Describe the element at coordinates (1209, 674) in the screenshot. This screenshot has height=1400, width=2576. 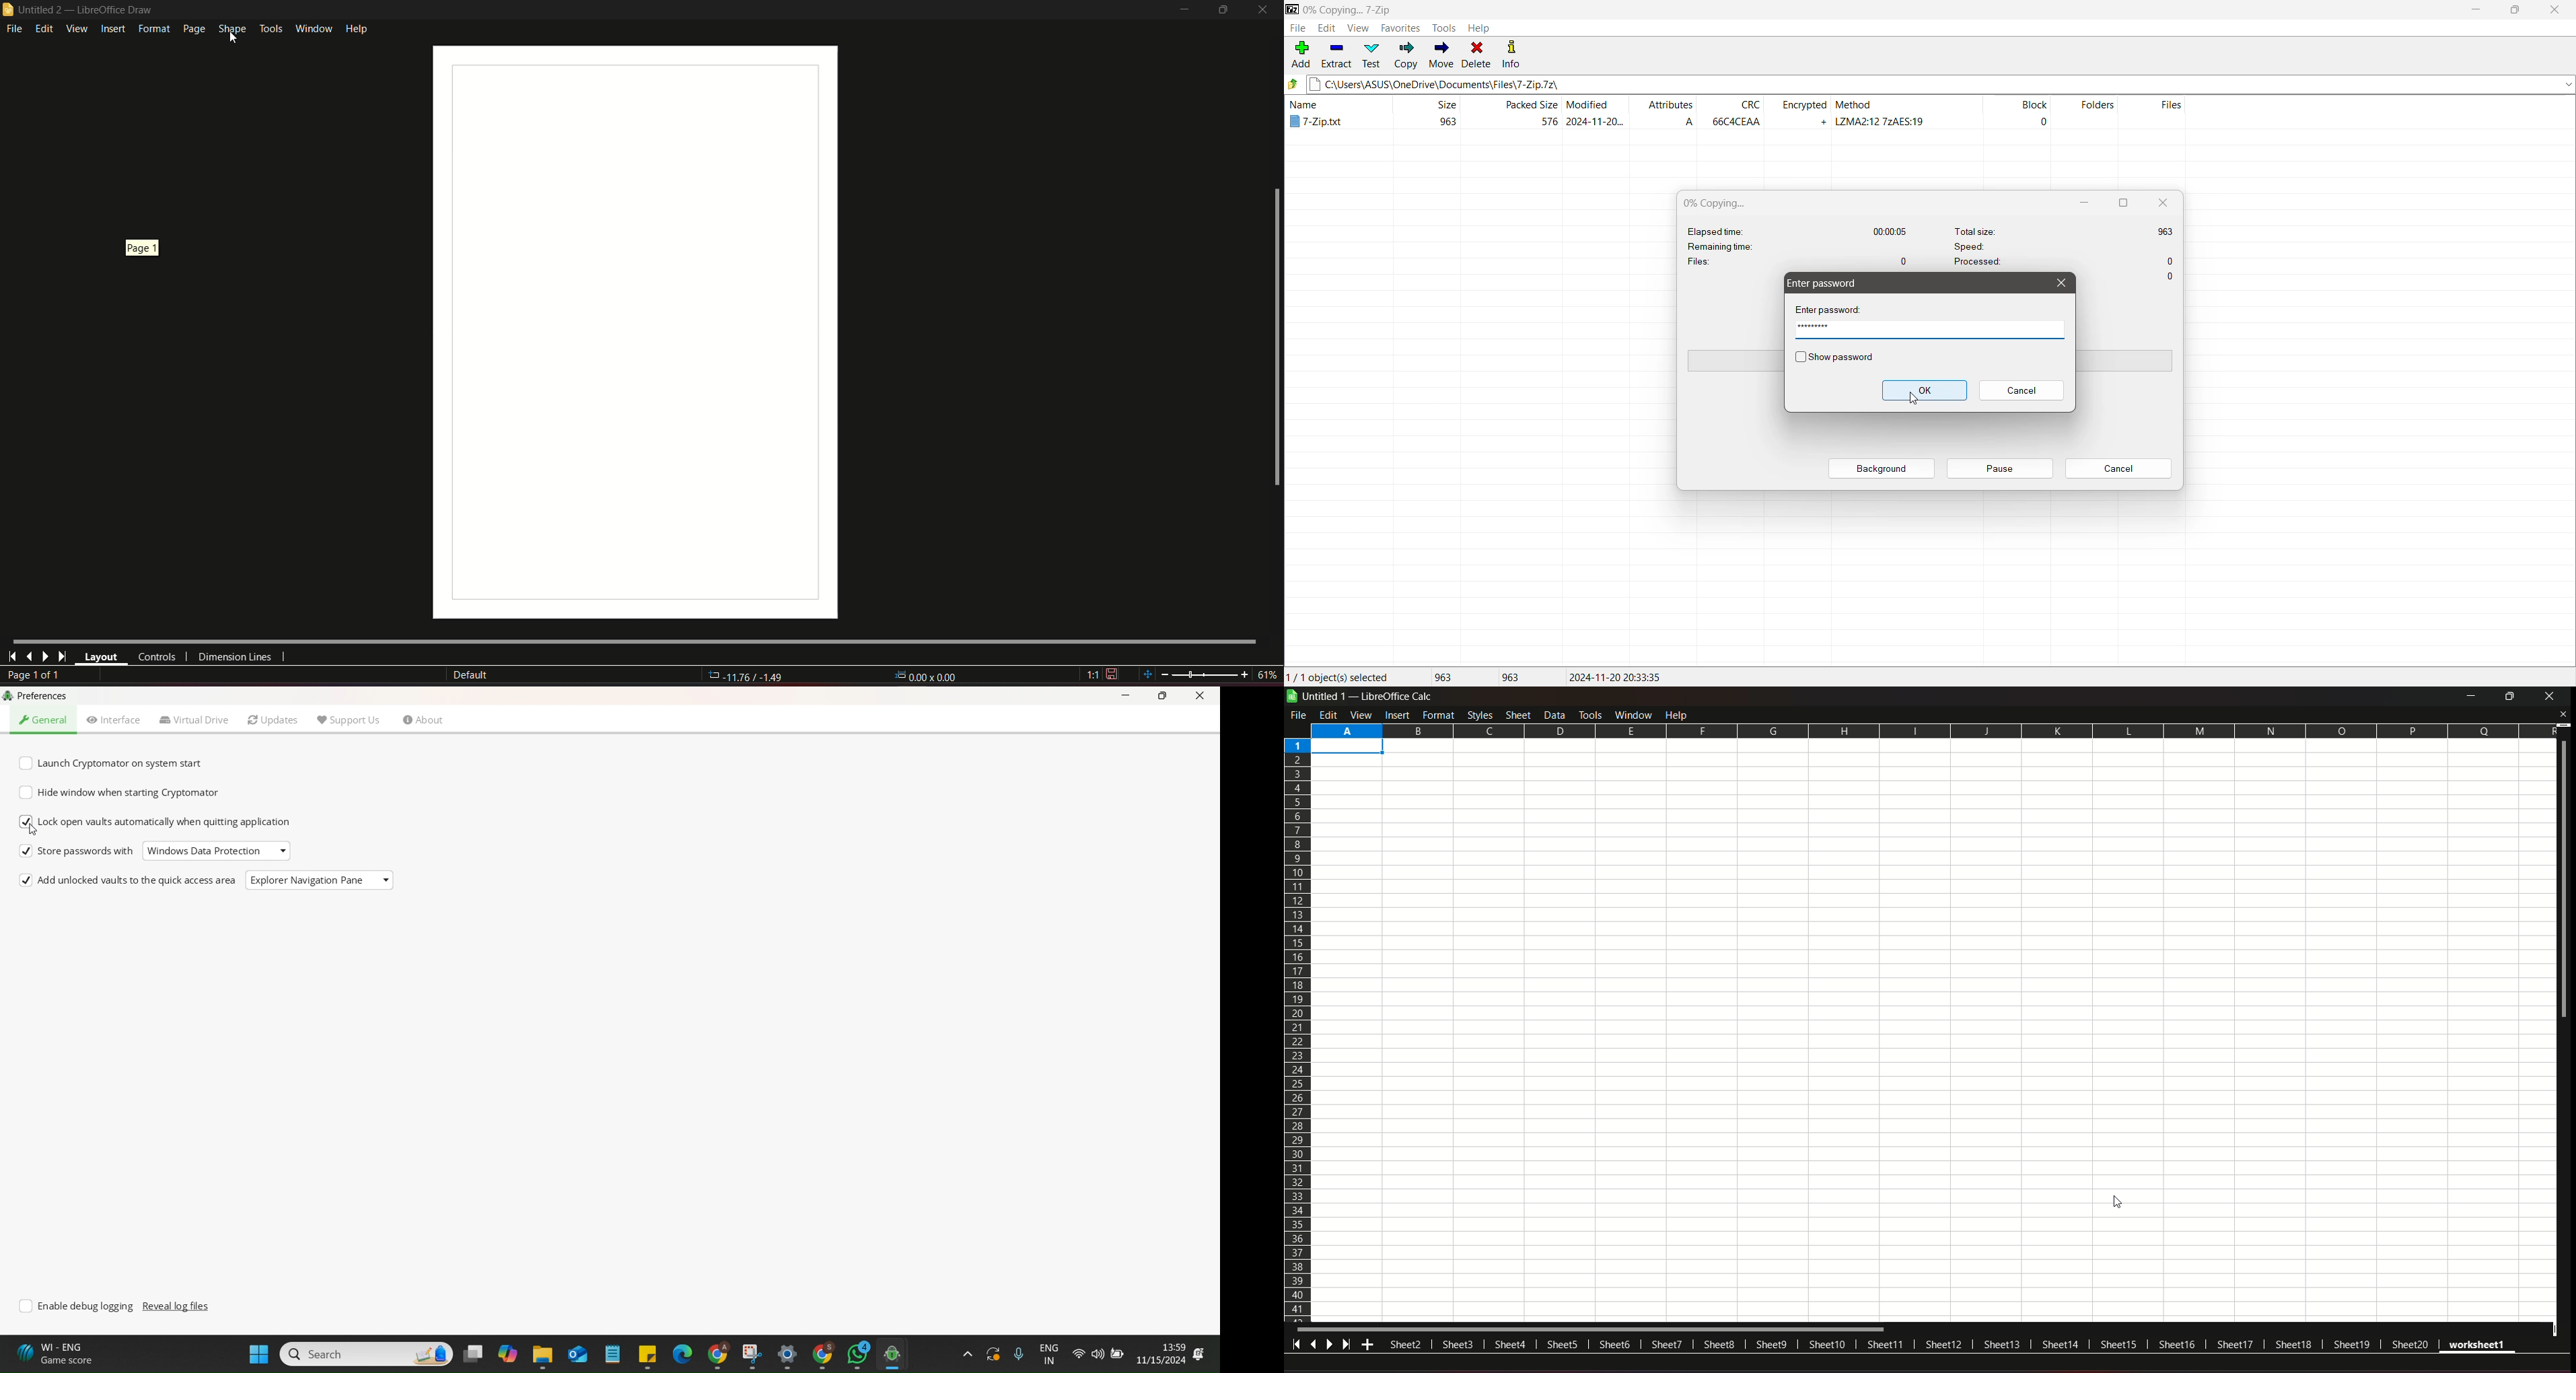
I see `zoom` at that location.